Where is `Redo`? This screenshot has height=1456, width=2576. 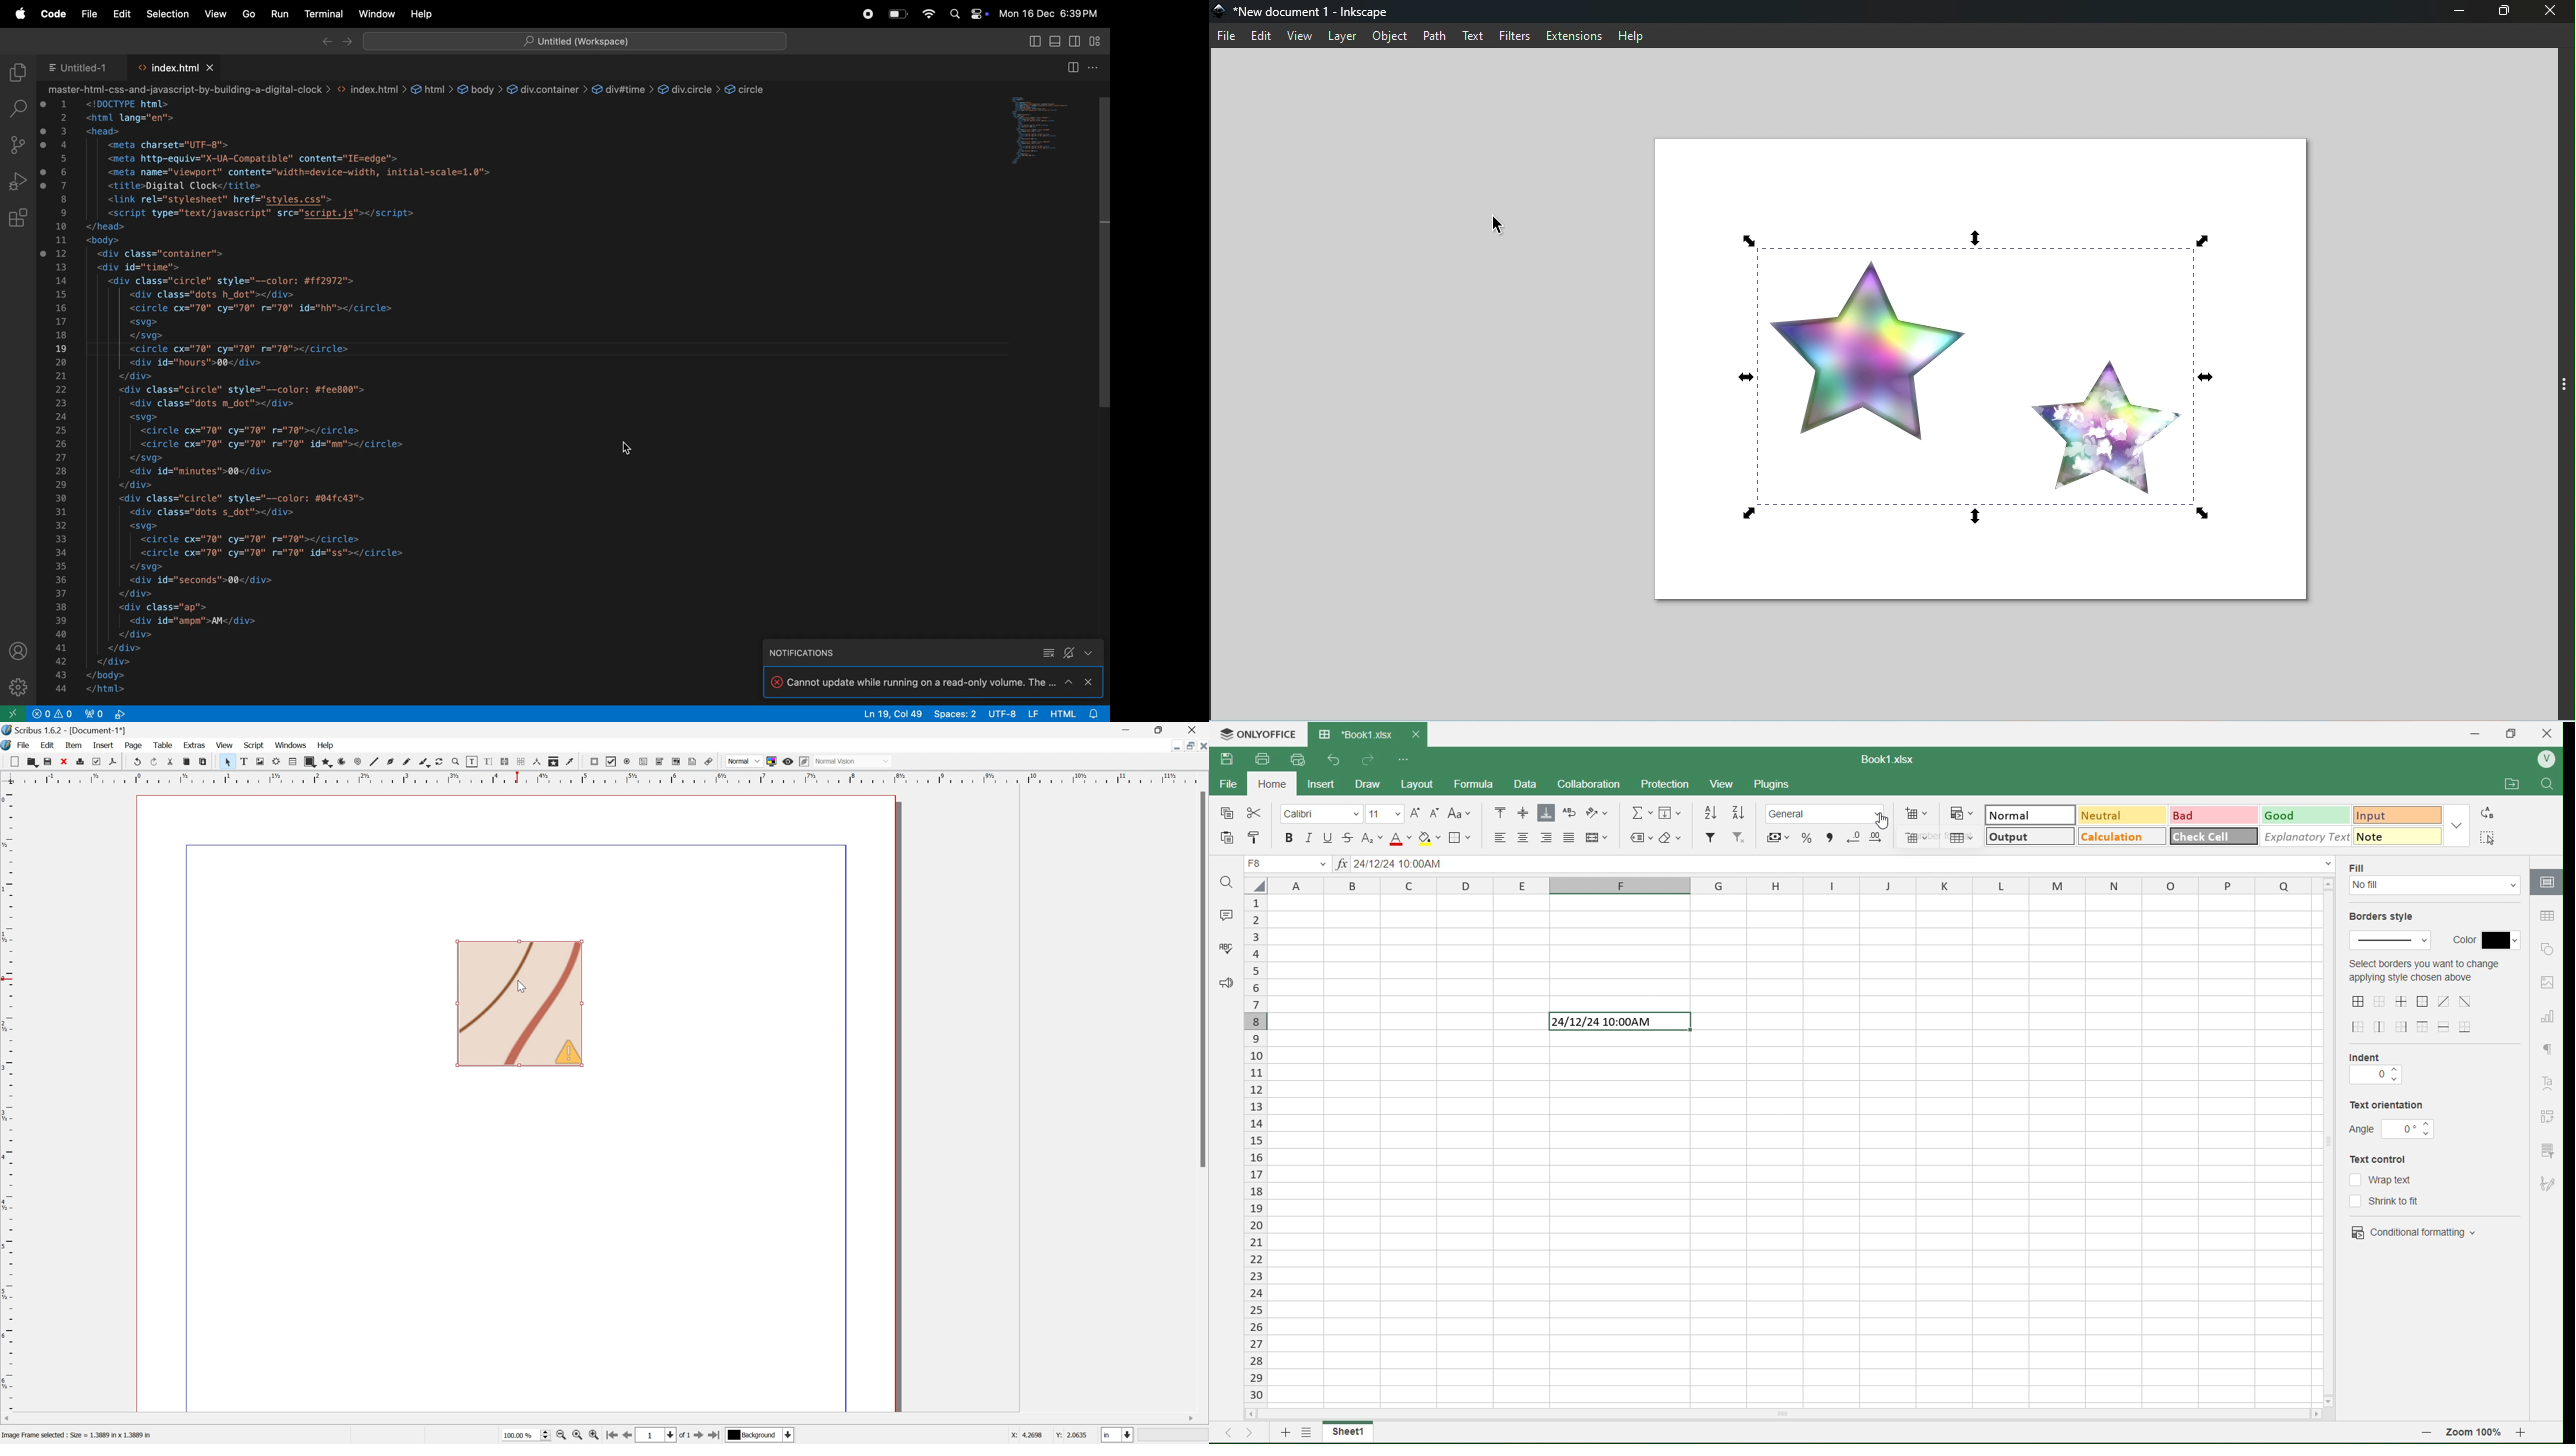
Redo is located at coordinates (157, 763).